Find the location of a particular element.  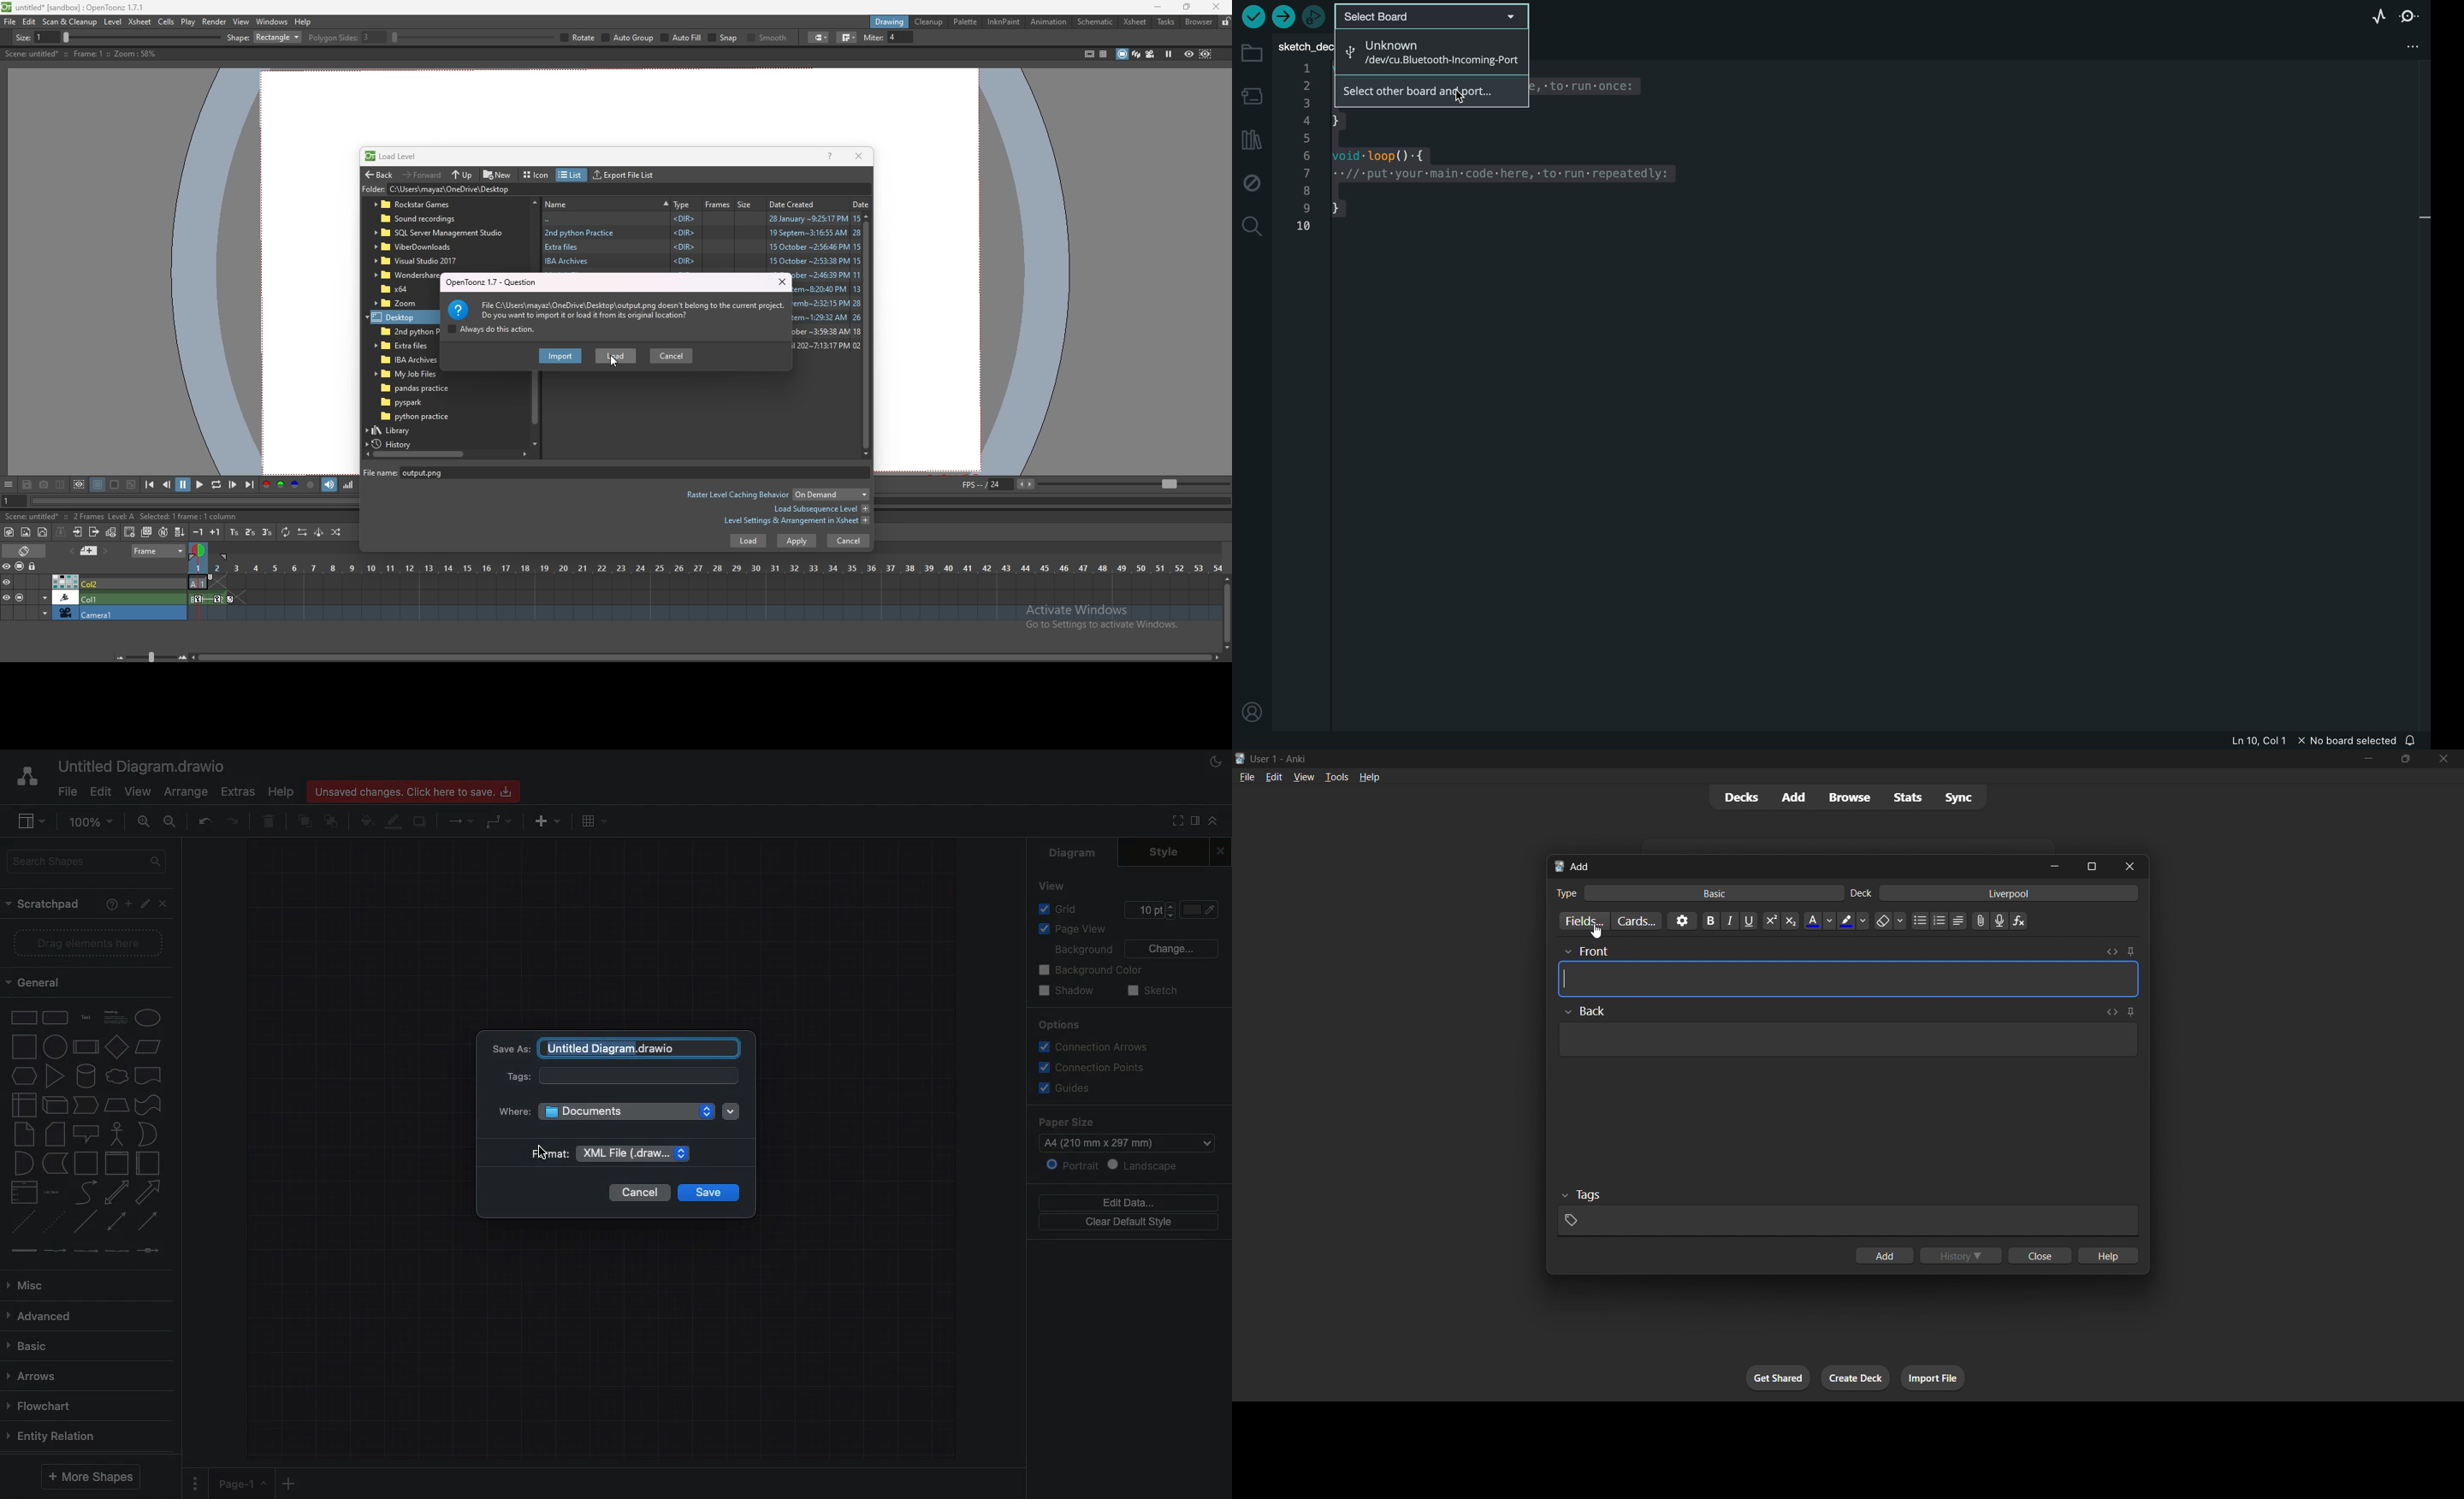

red channel is located at coordinates (265, 486).